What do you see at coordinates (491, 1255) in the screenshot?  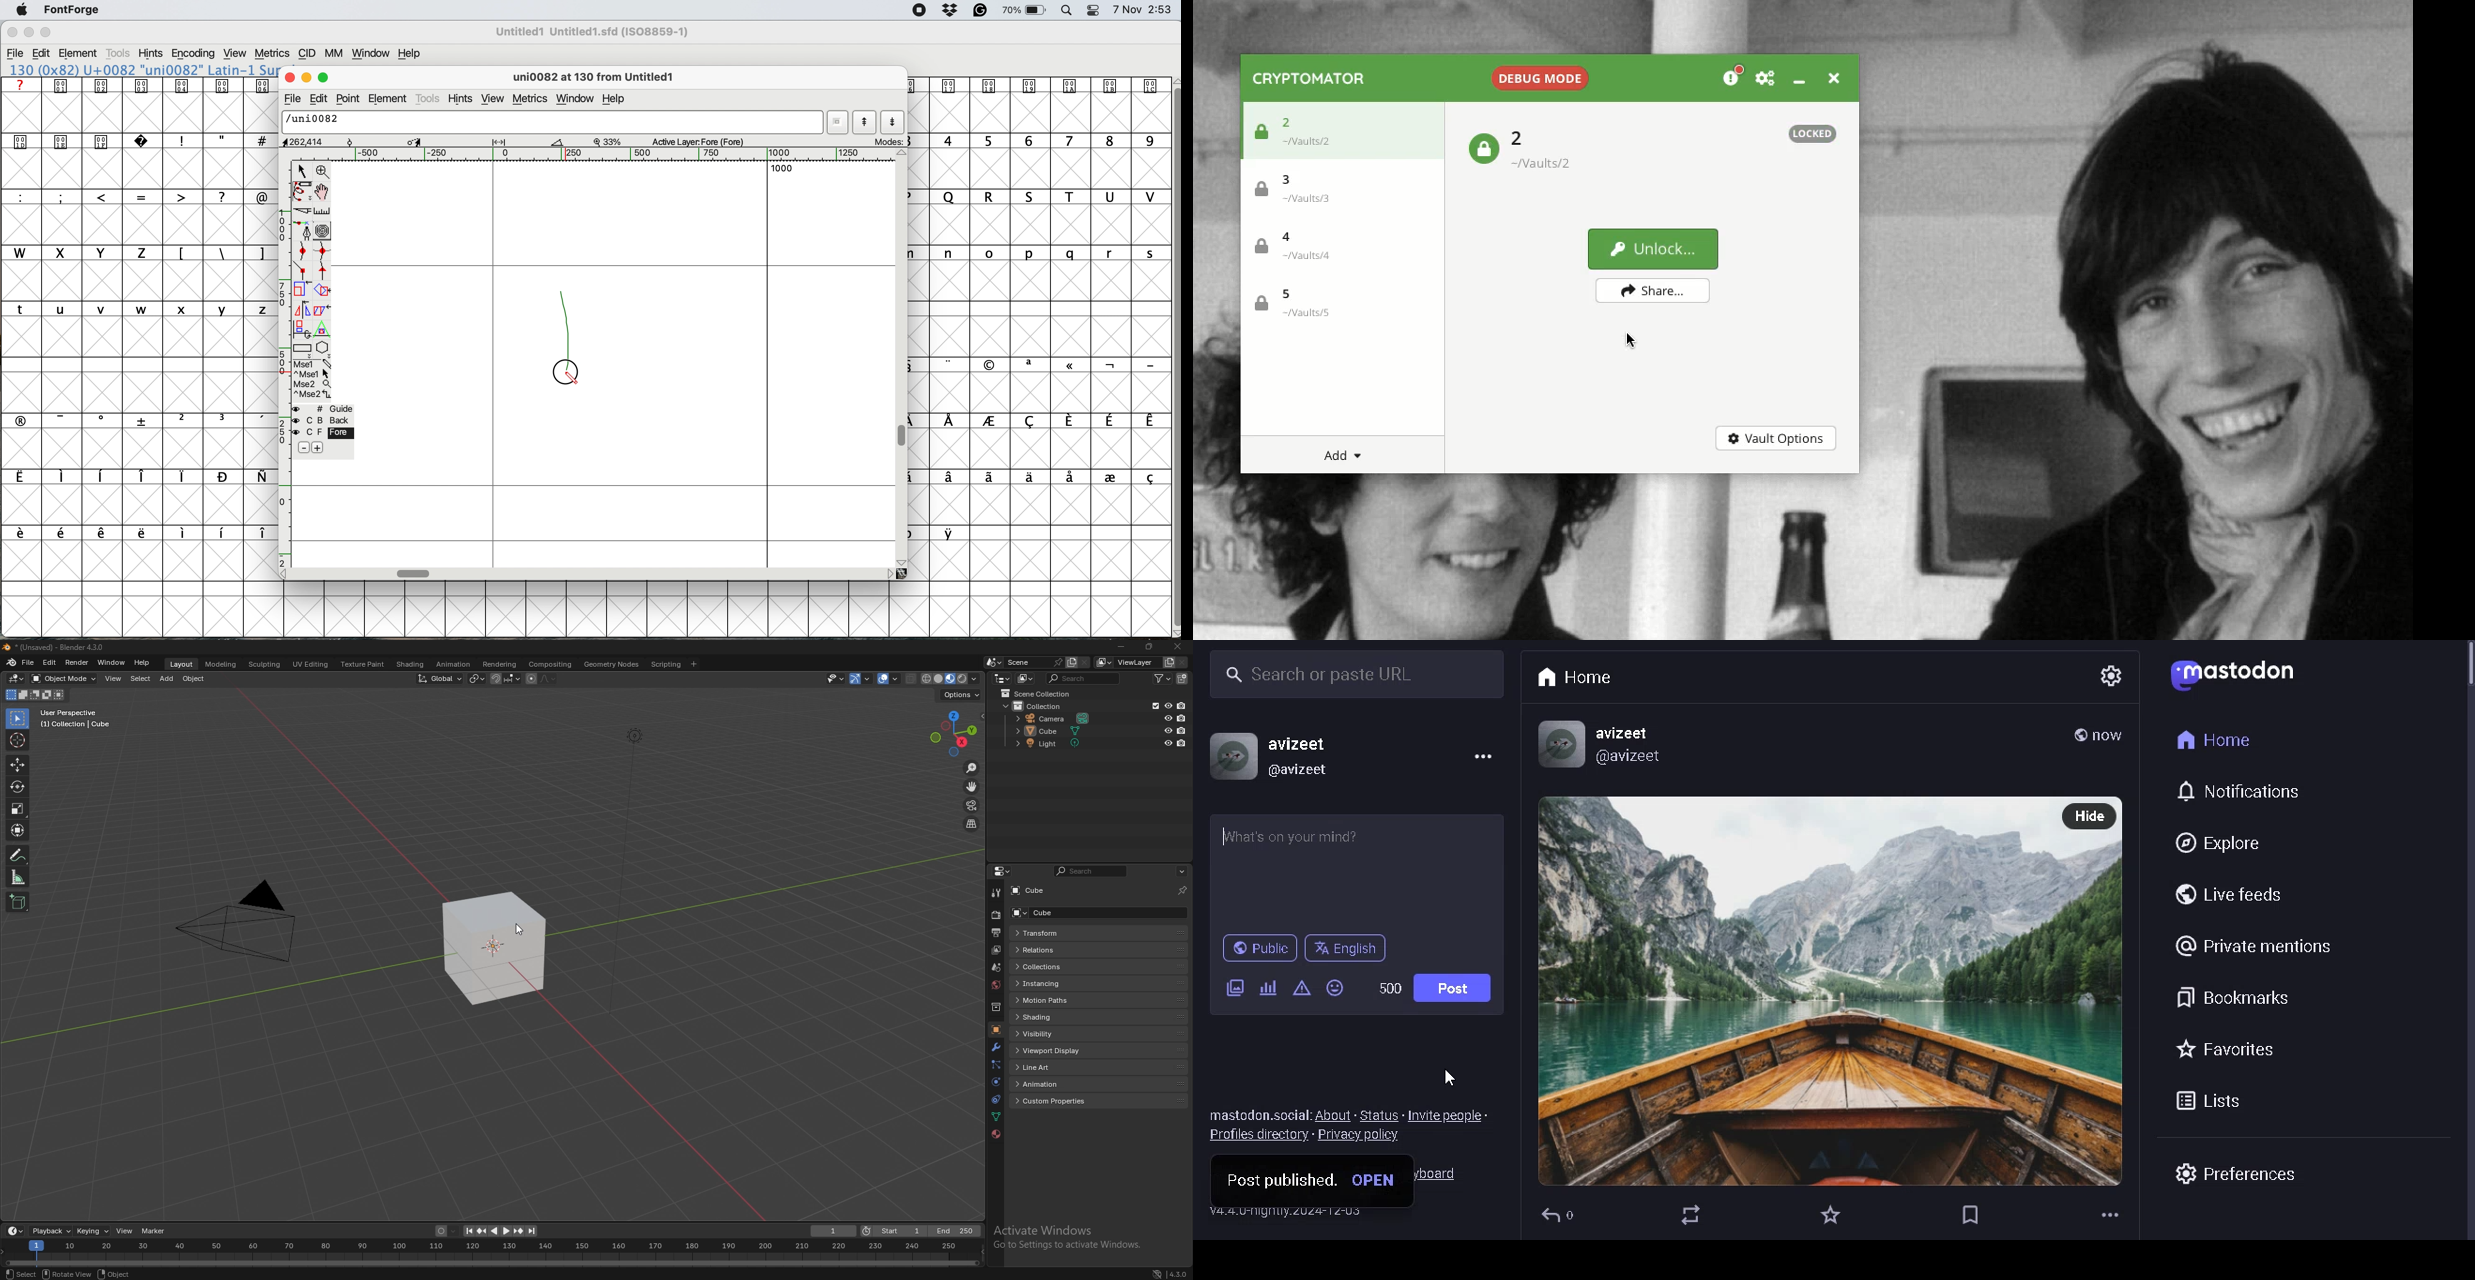 I see `seek` at bounding box center [491, 1255].